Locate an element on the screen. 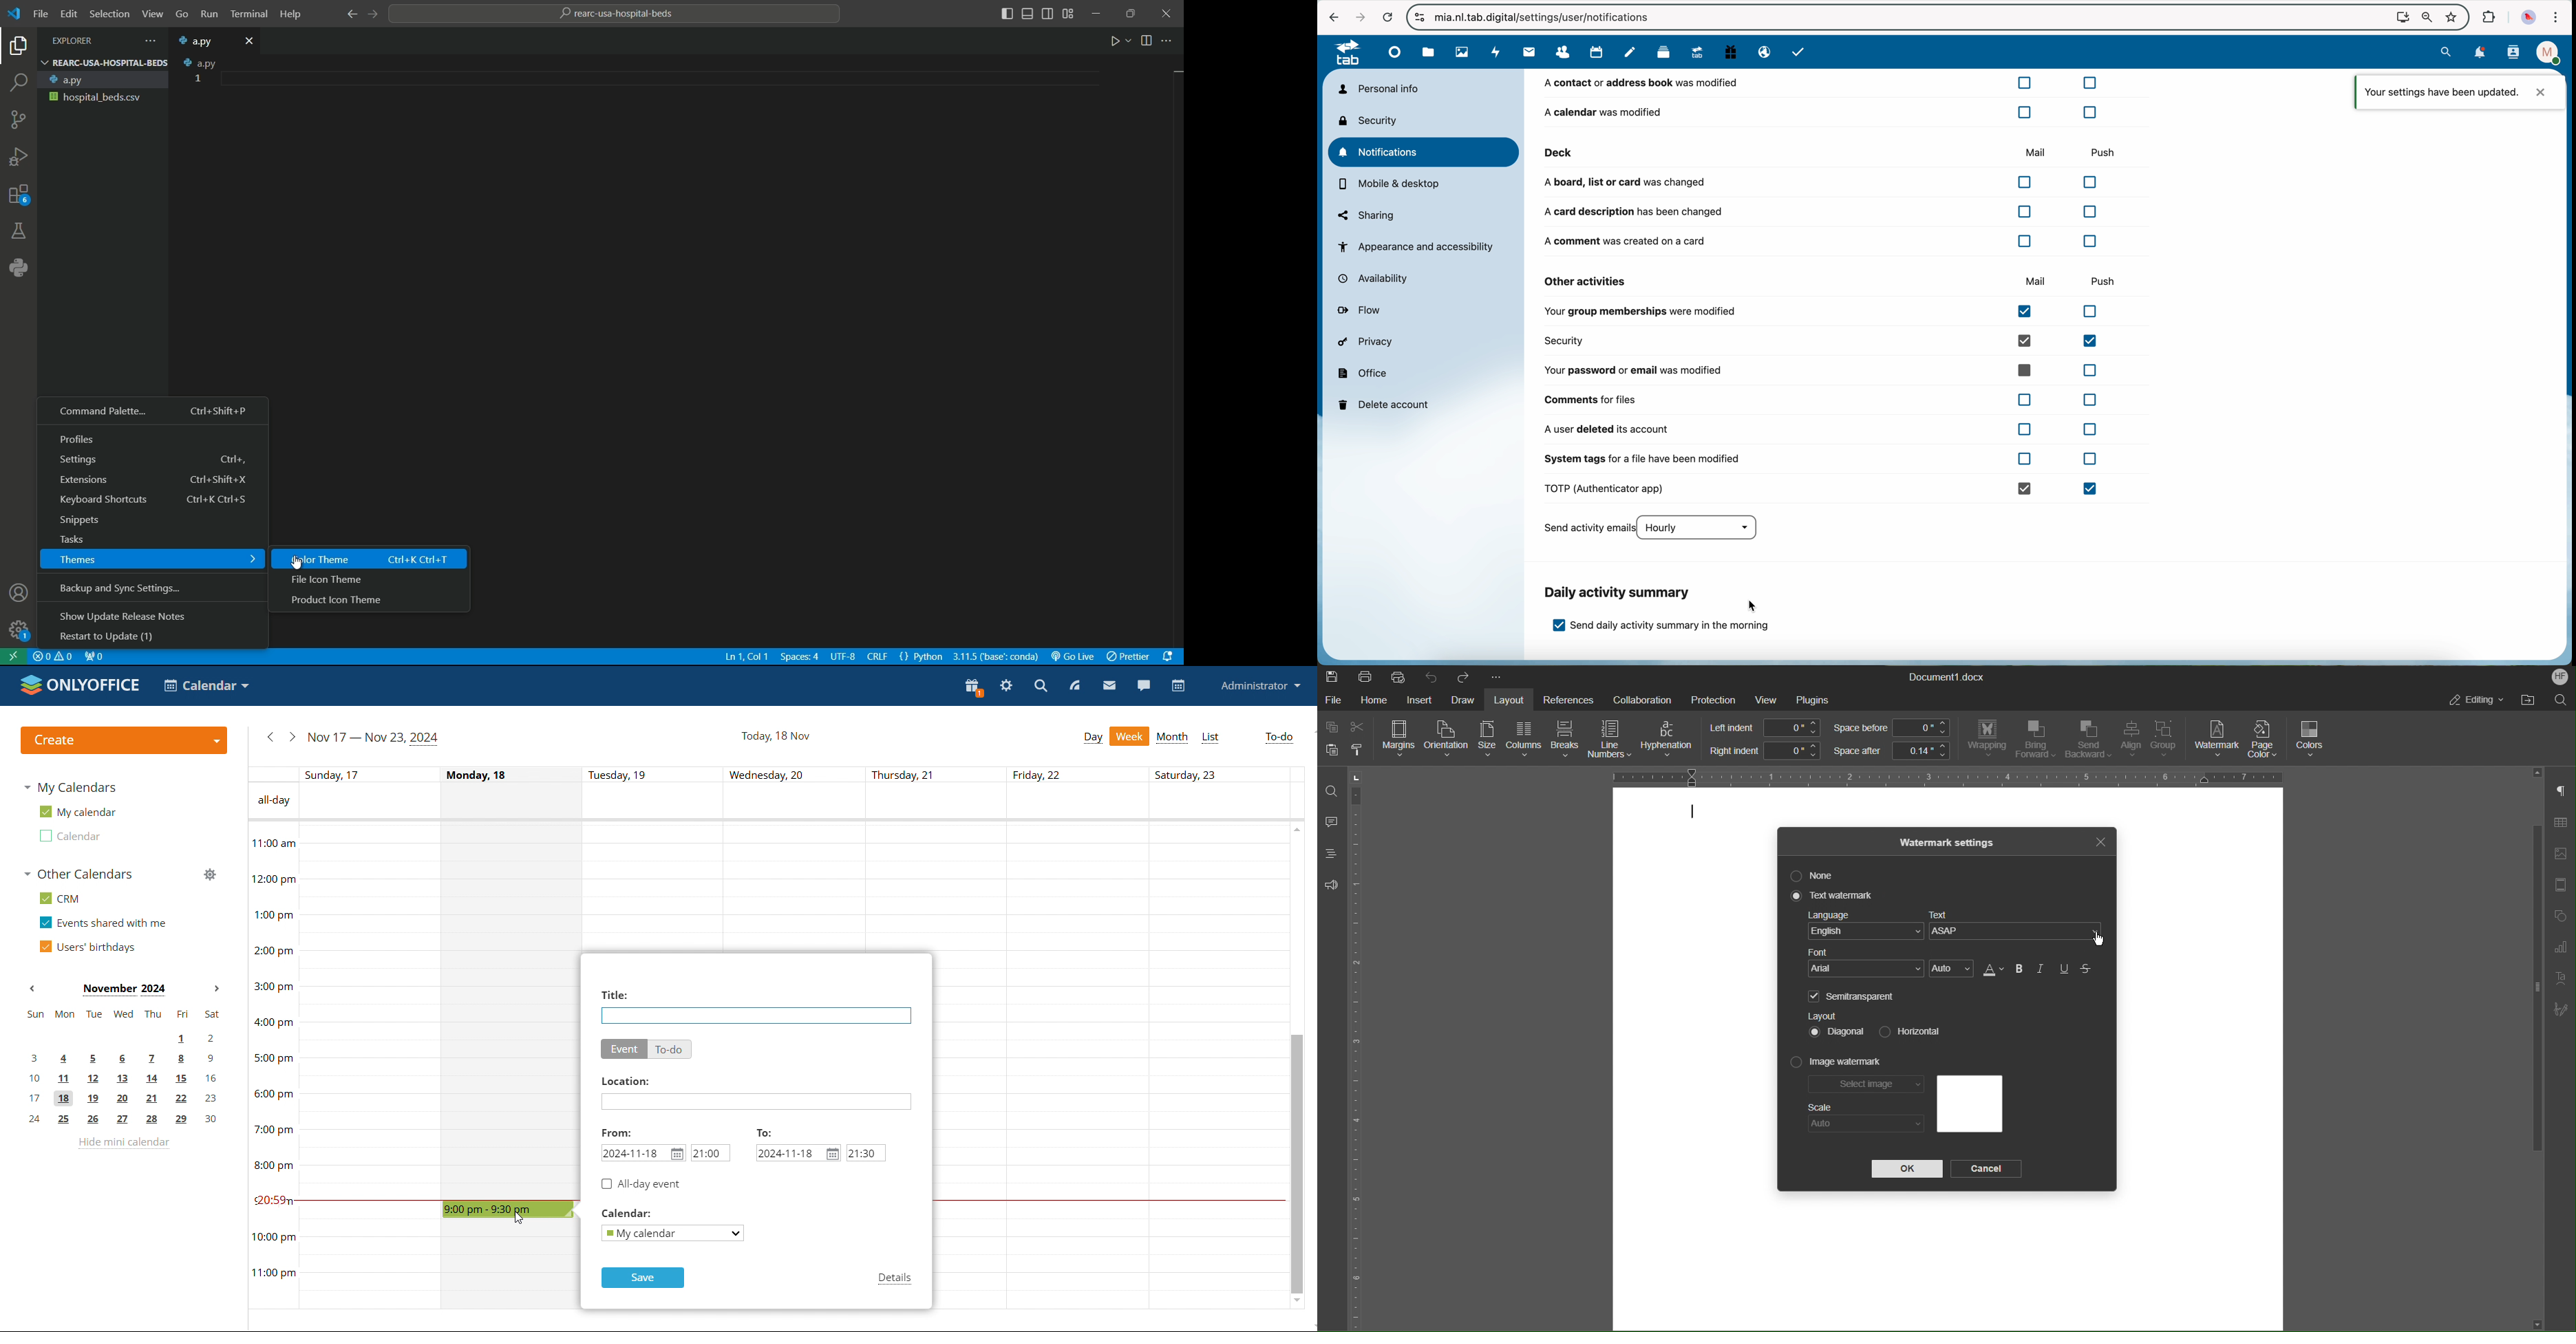  Quick Print is located at coordinates (1399, 677).